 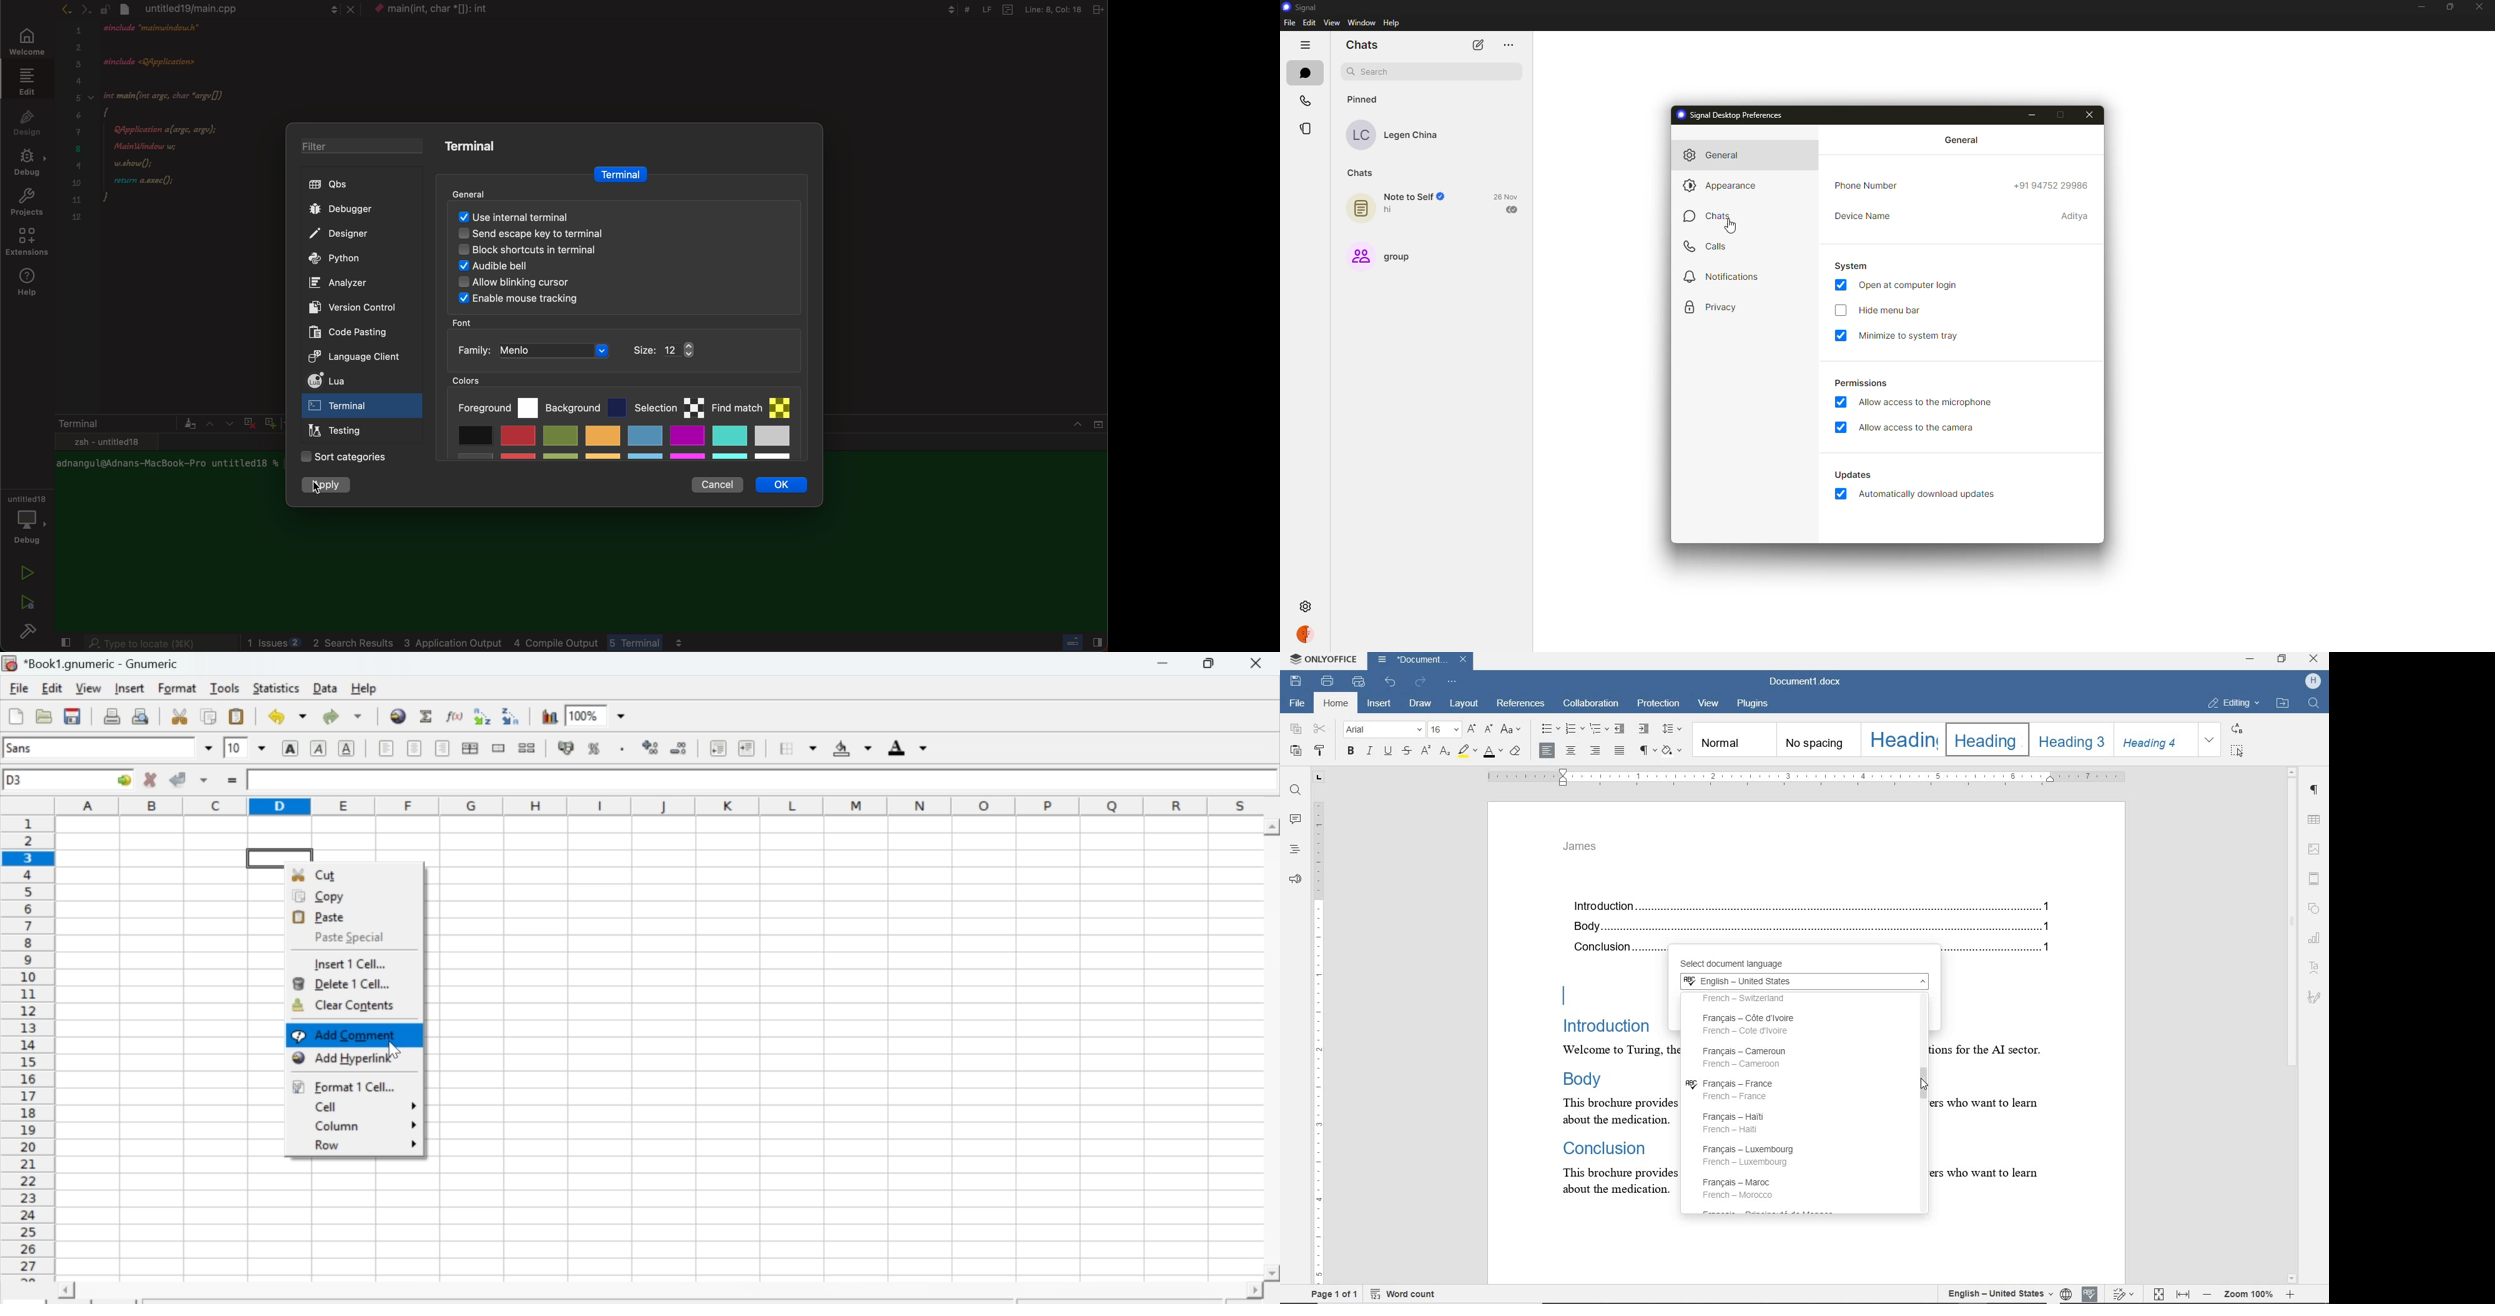 What do you see at coordinates (354, 259) in the screenshot?
I see `python` at bounding box center [354, 259].